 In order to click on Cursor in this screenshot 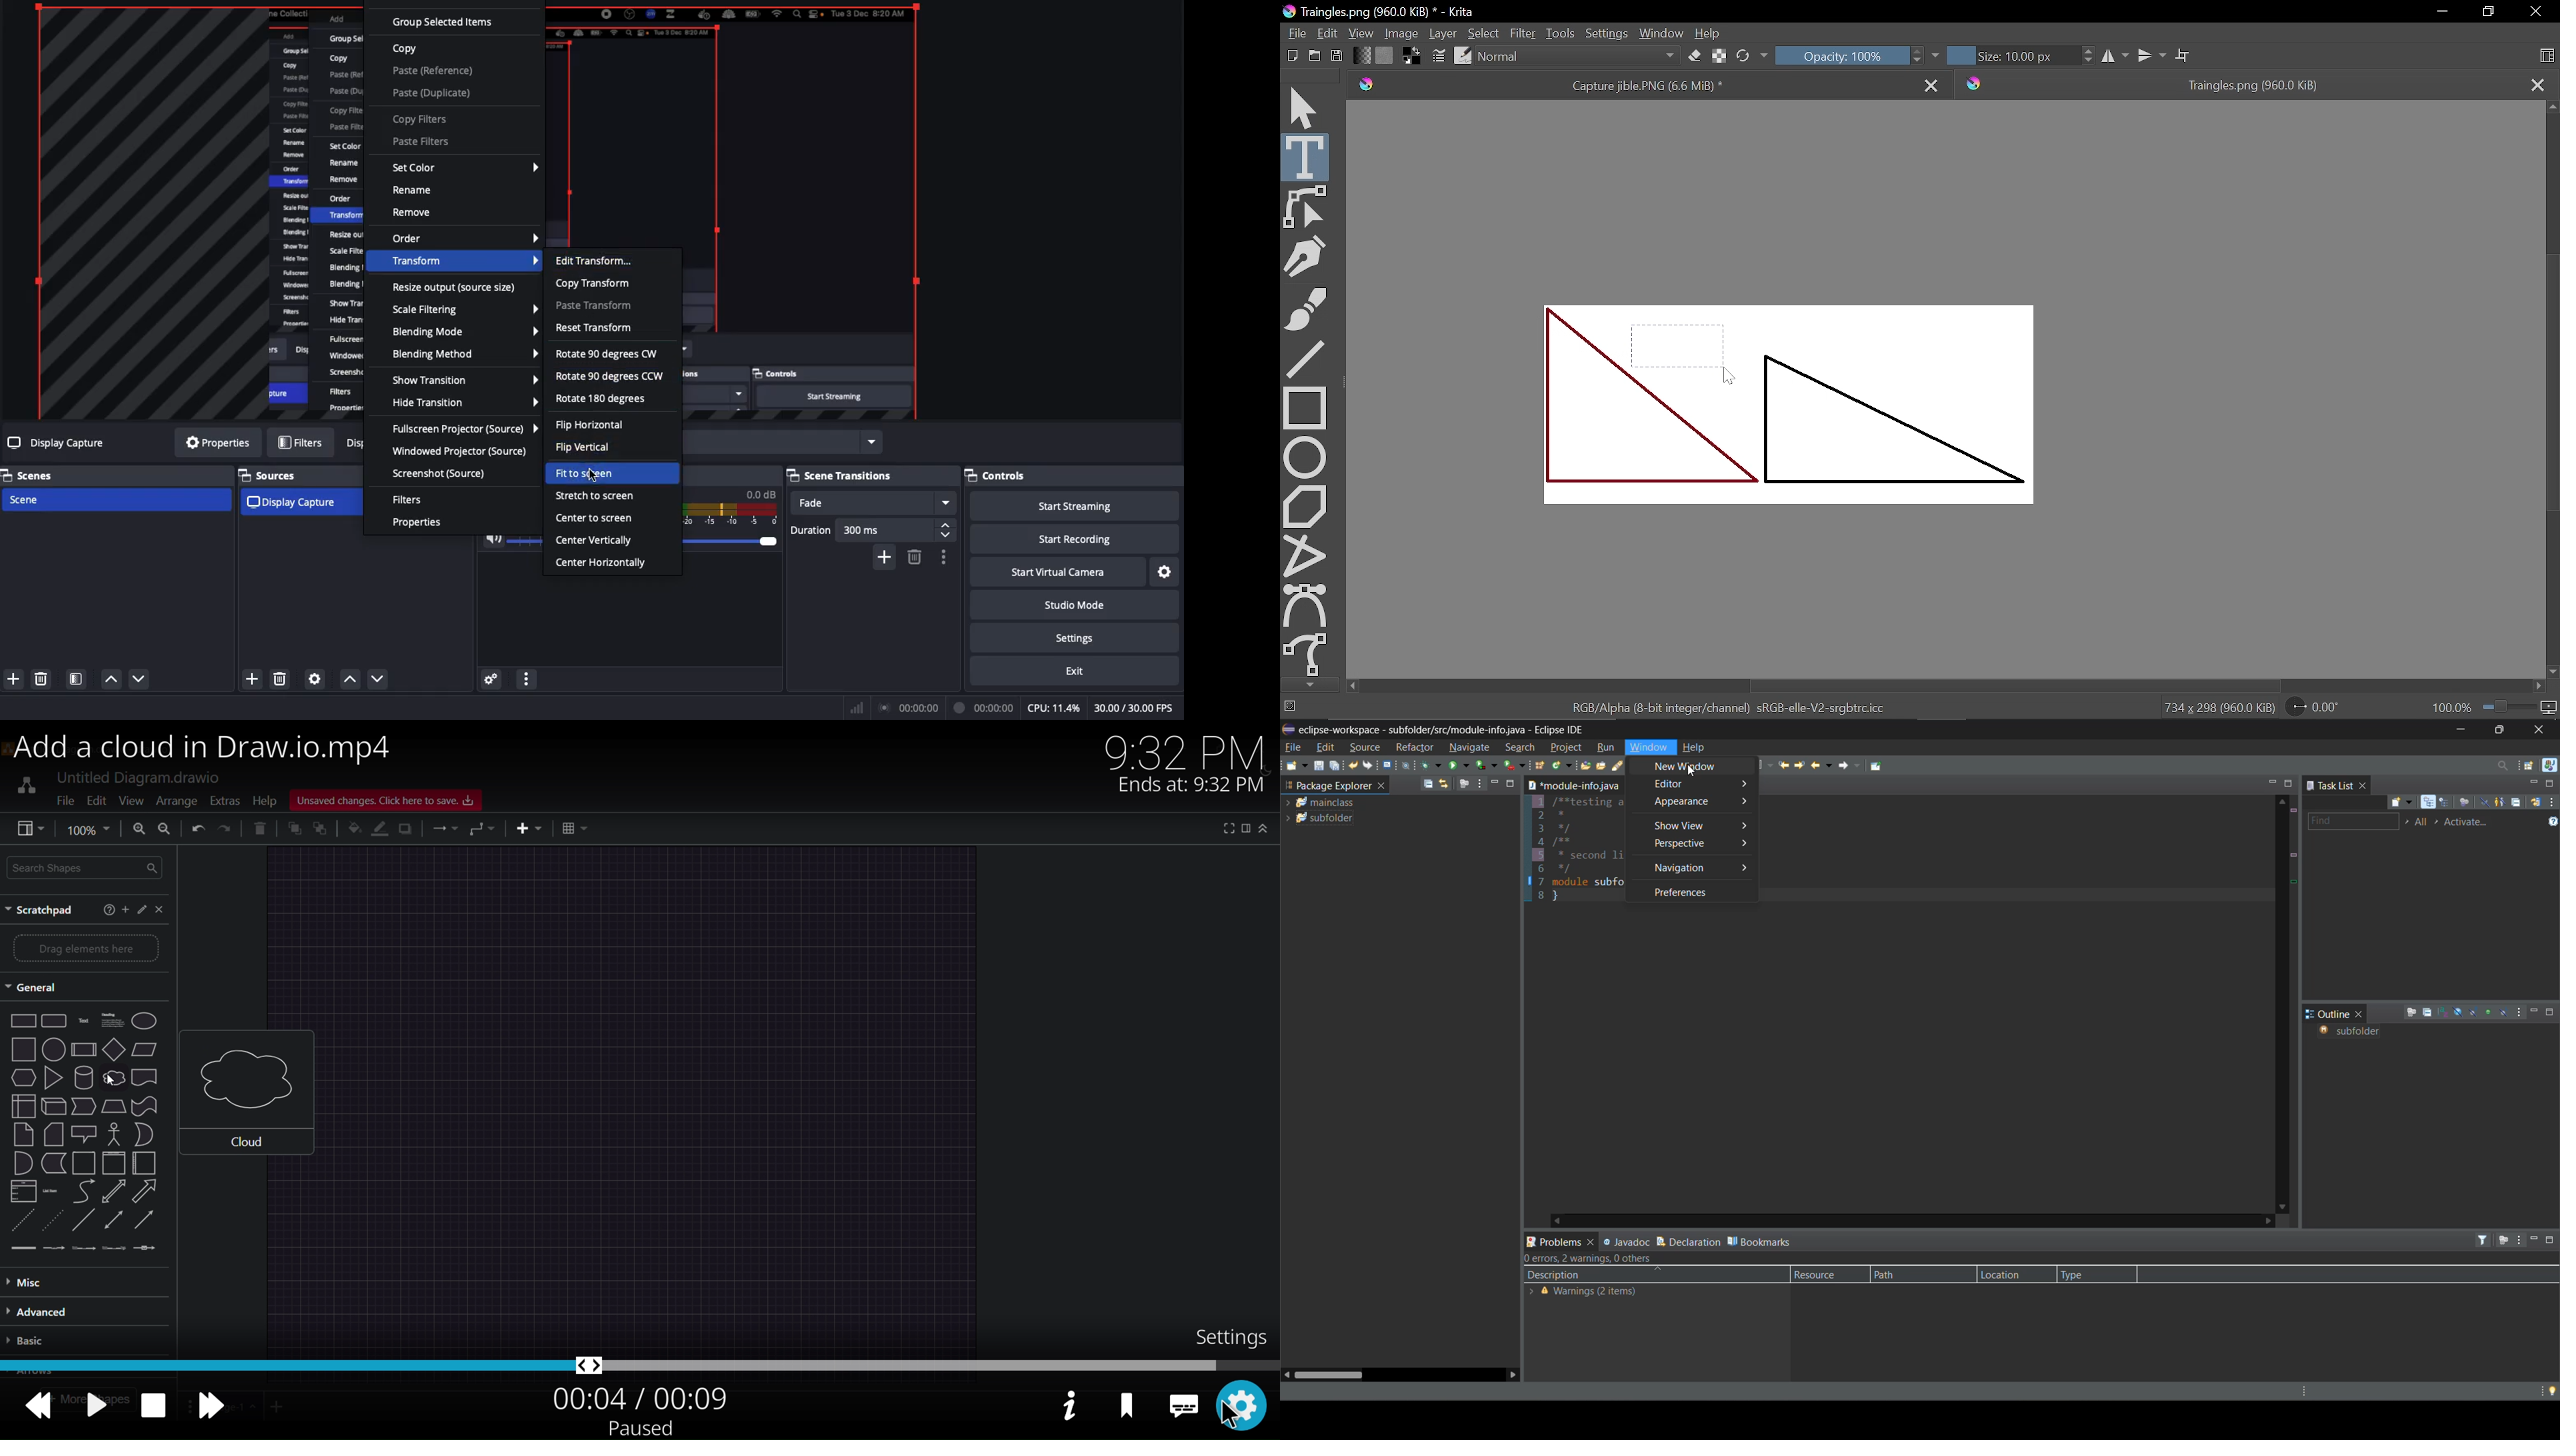, I will do `click(1726, 374)`.